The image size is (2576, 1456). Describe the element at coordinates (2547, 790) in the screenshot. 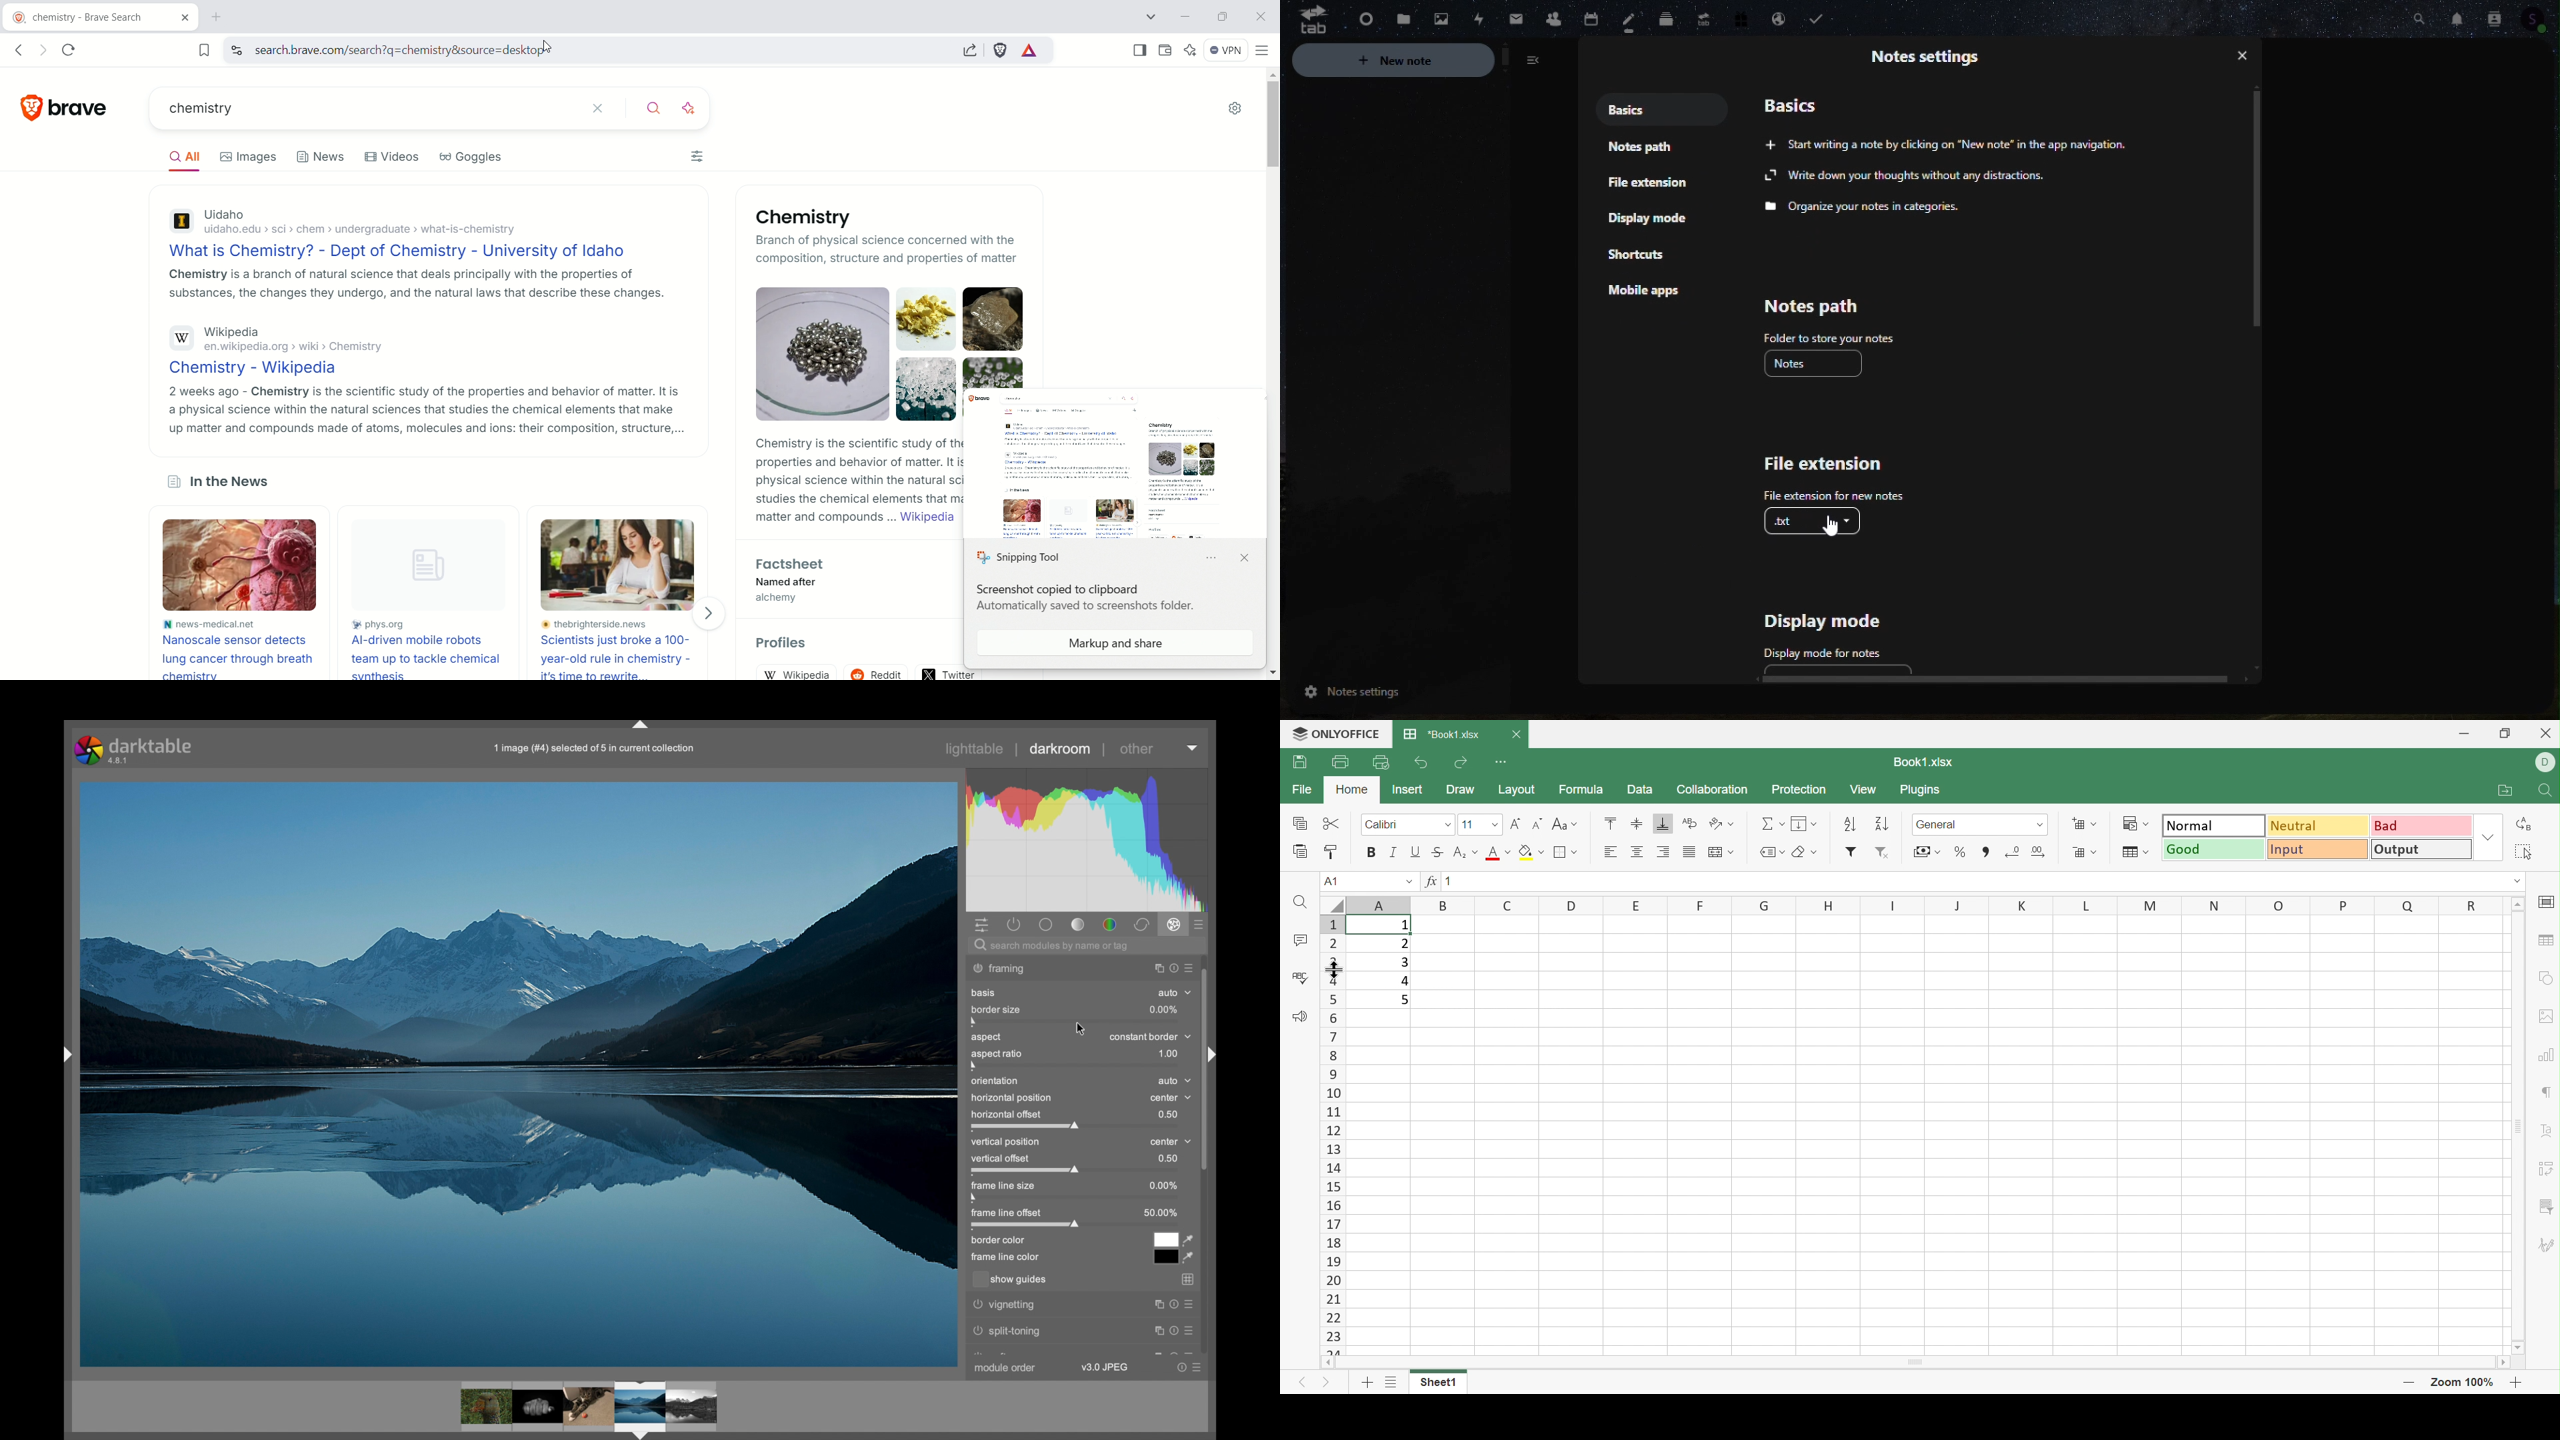

I see `Find` at that location.